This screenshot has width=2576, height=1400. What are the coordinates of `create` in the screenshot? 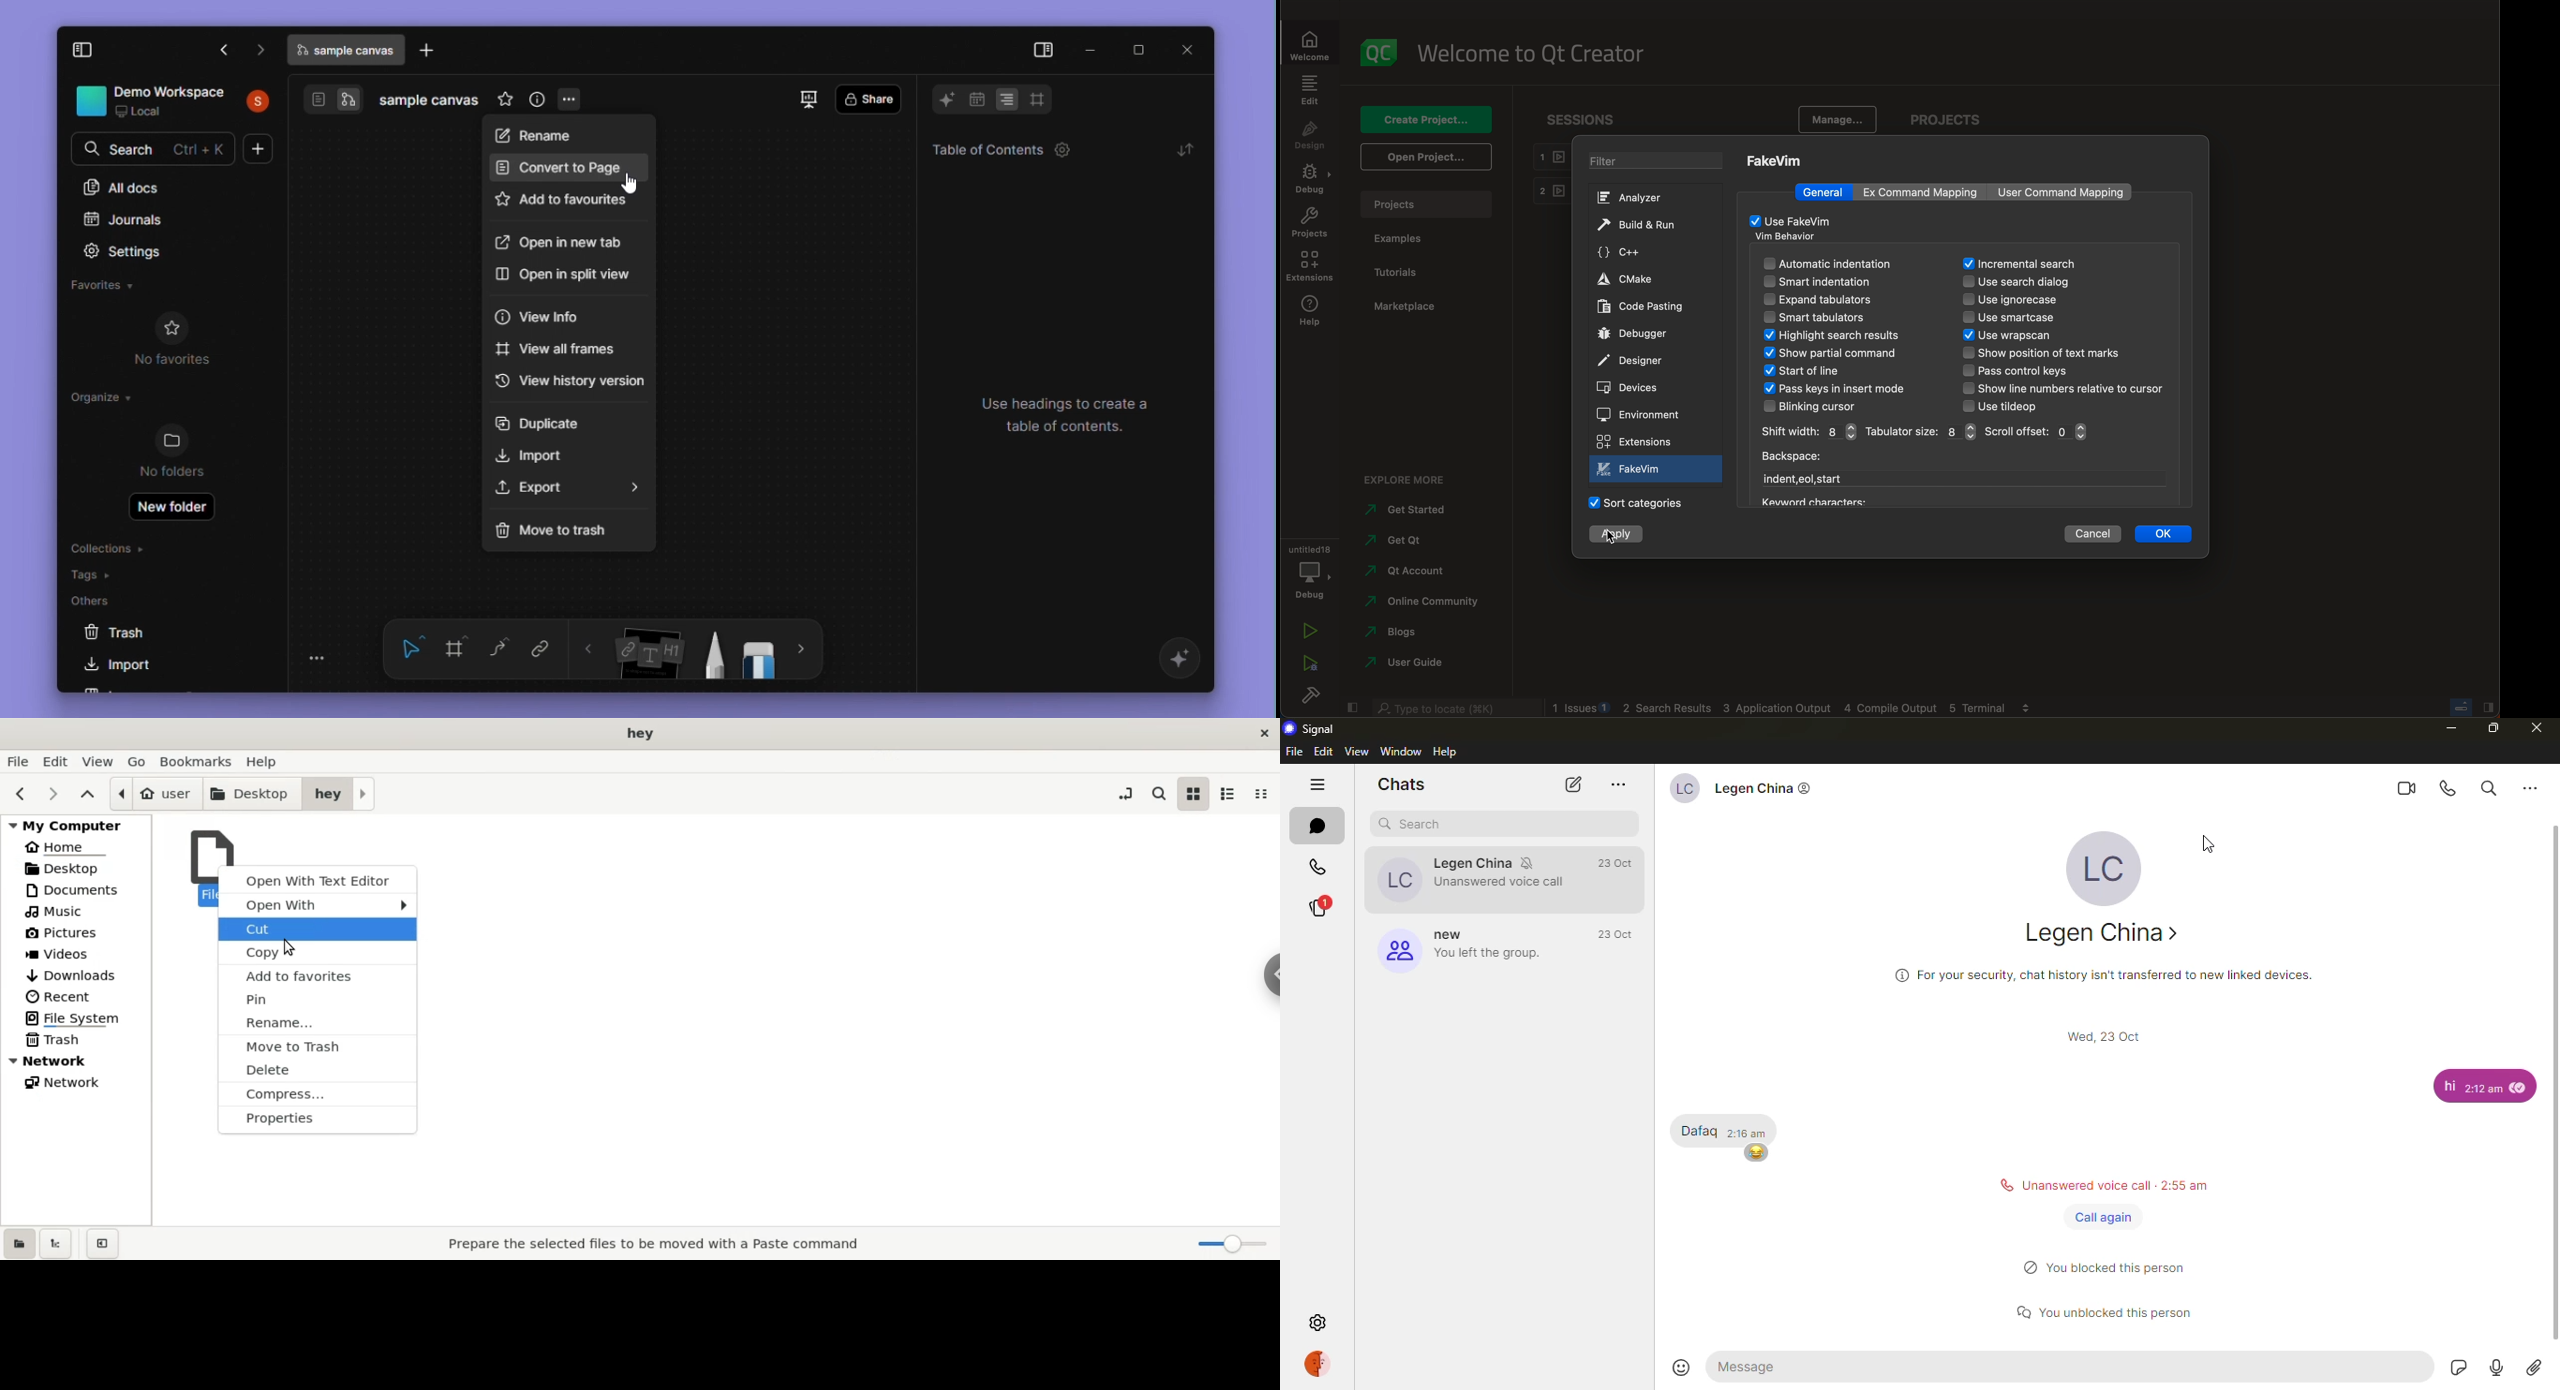 It's located at (1426, 117).